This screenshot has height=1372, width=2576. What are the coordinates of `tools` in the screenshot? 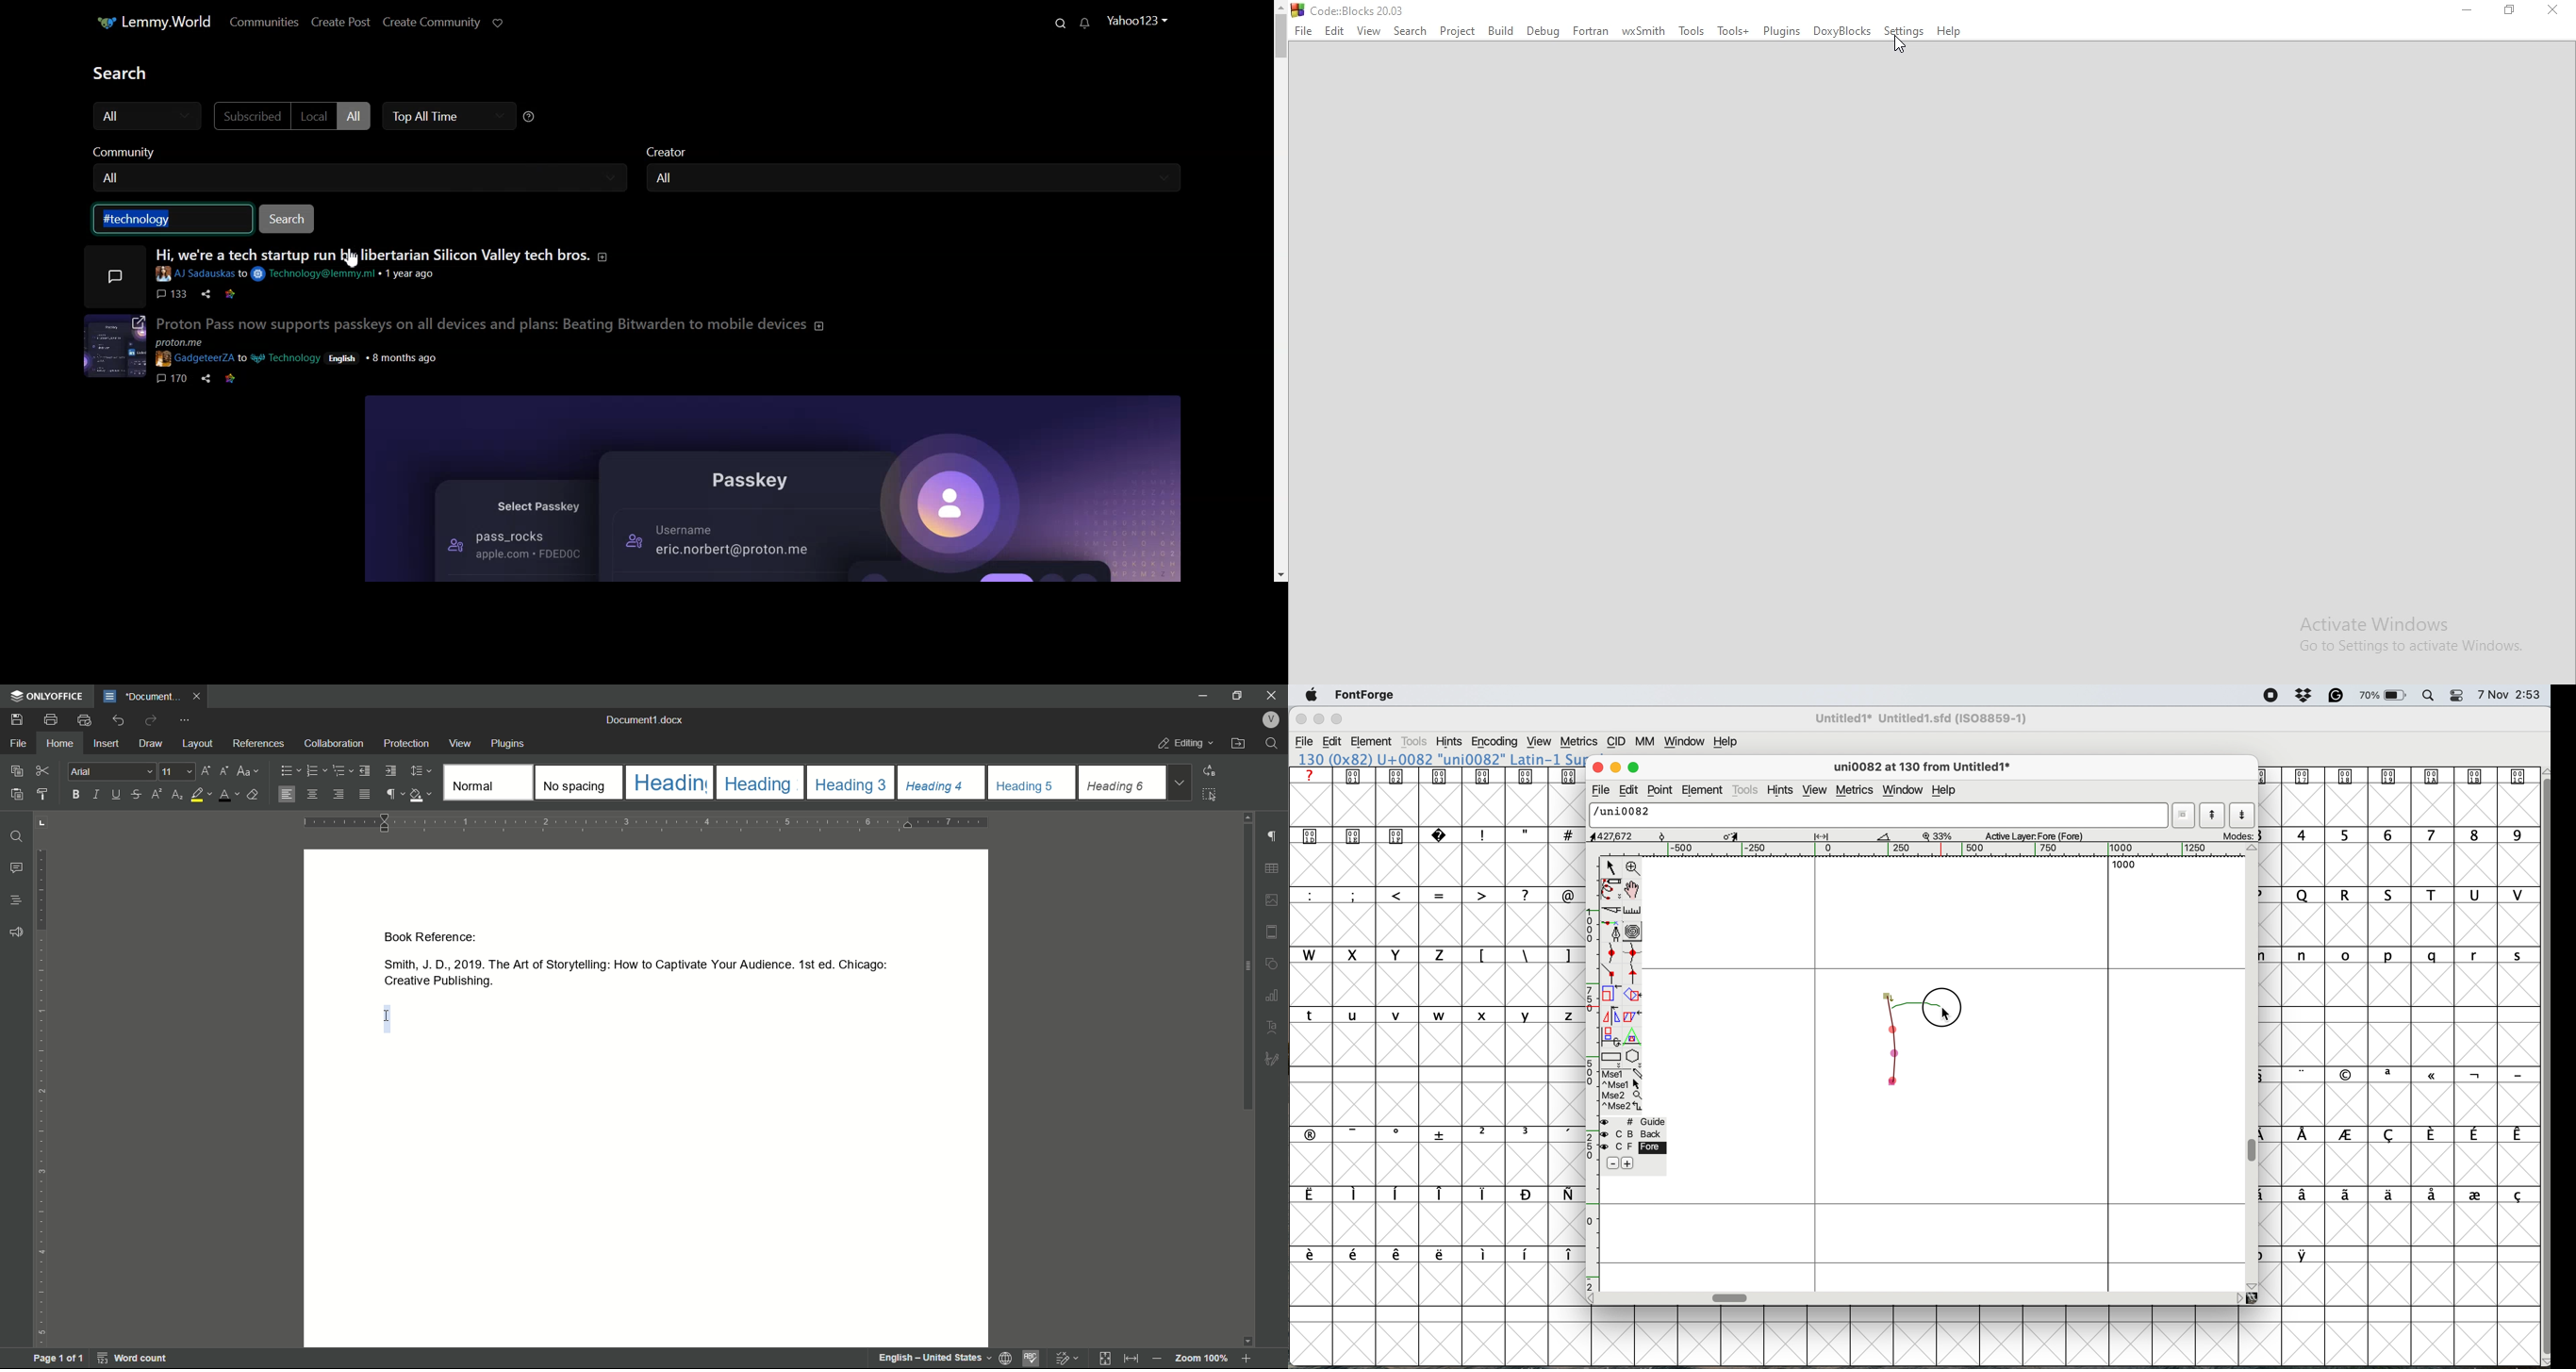 It's located at (1416, 741).